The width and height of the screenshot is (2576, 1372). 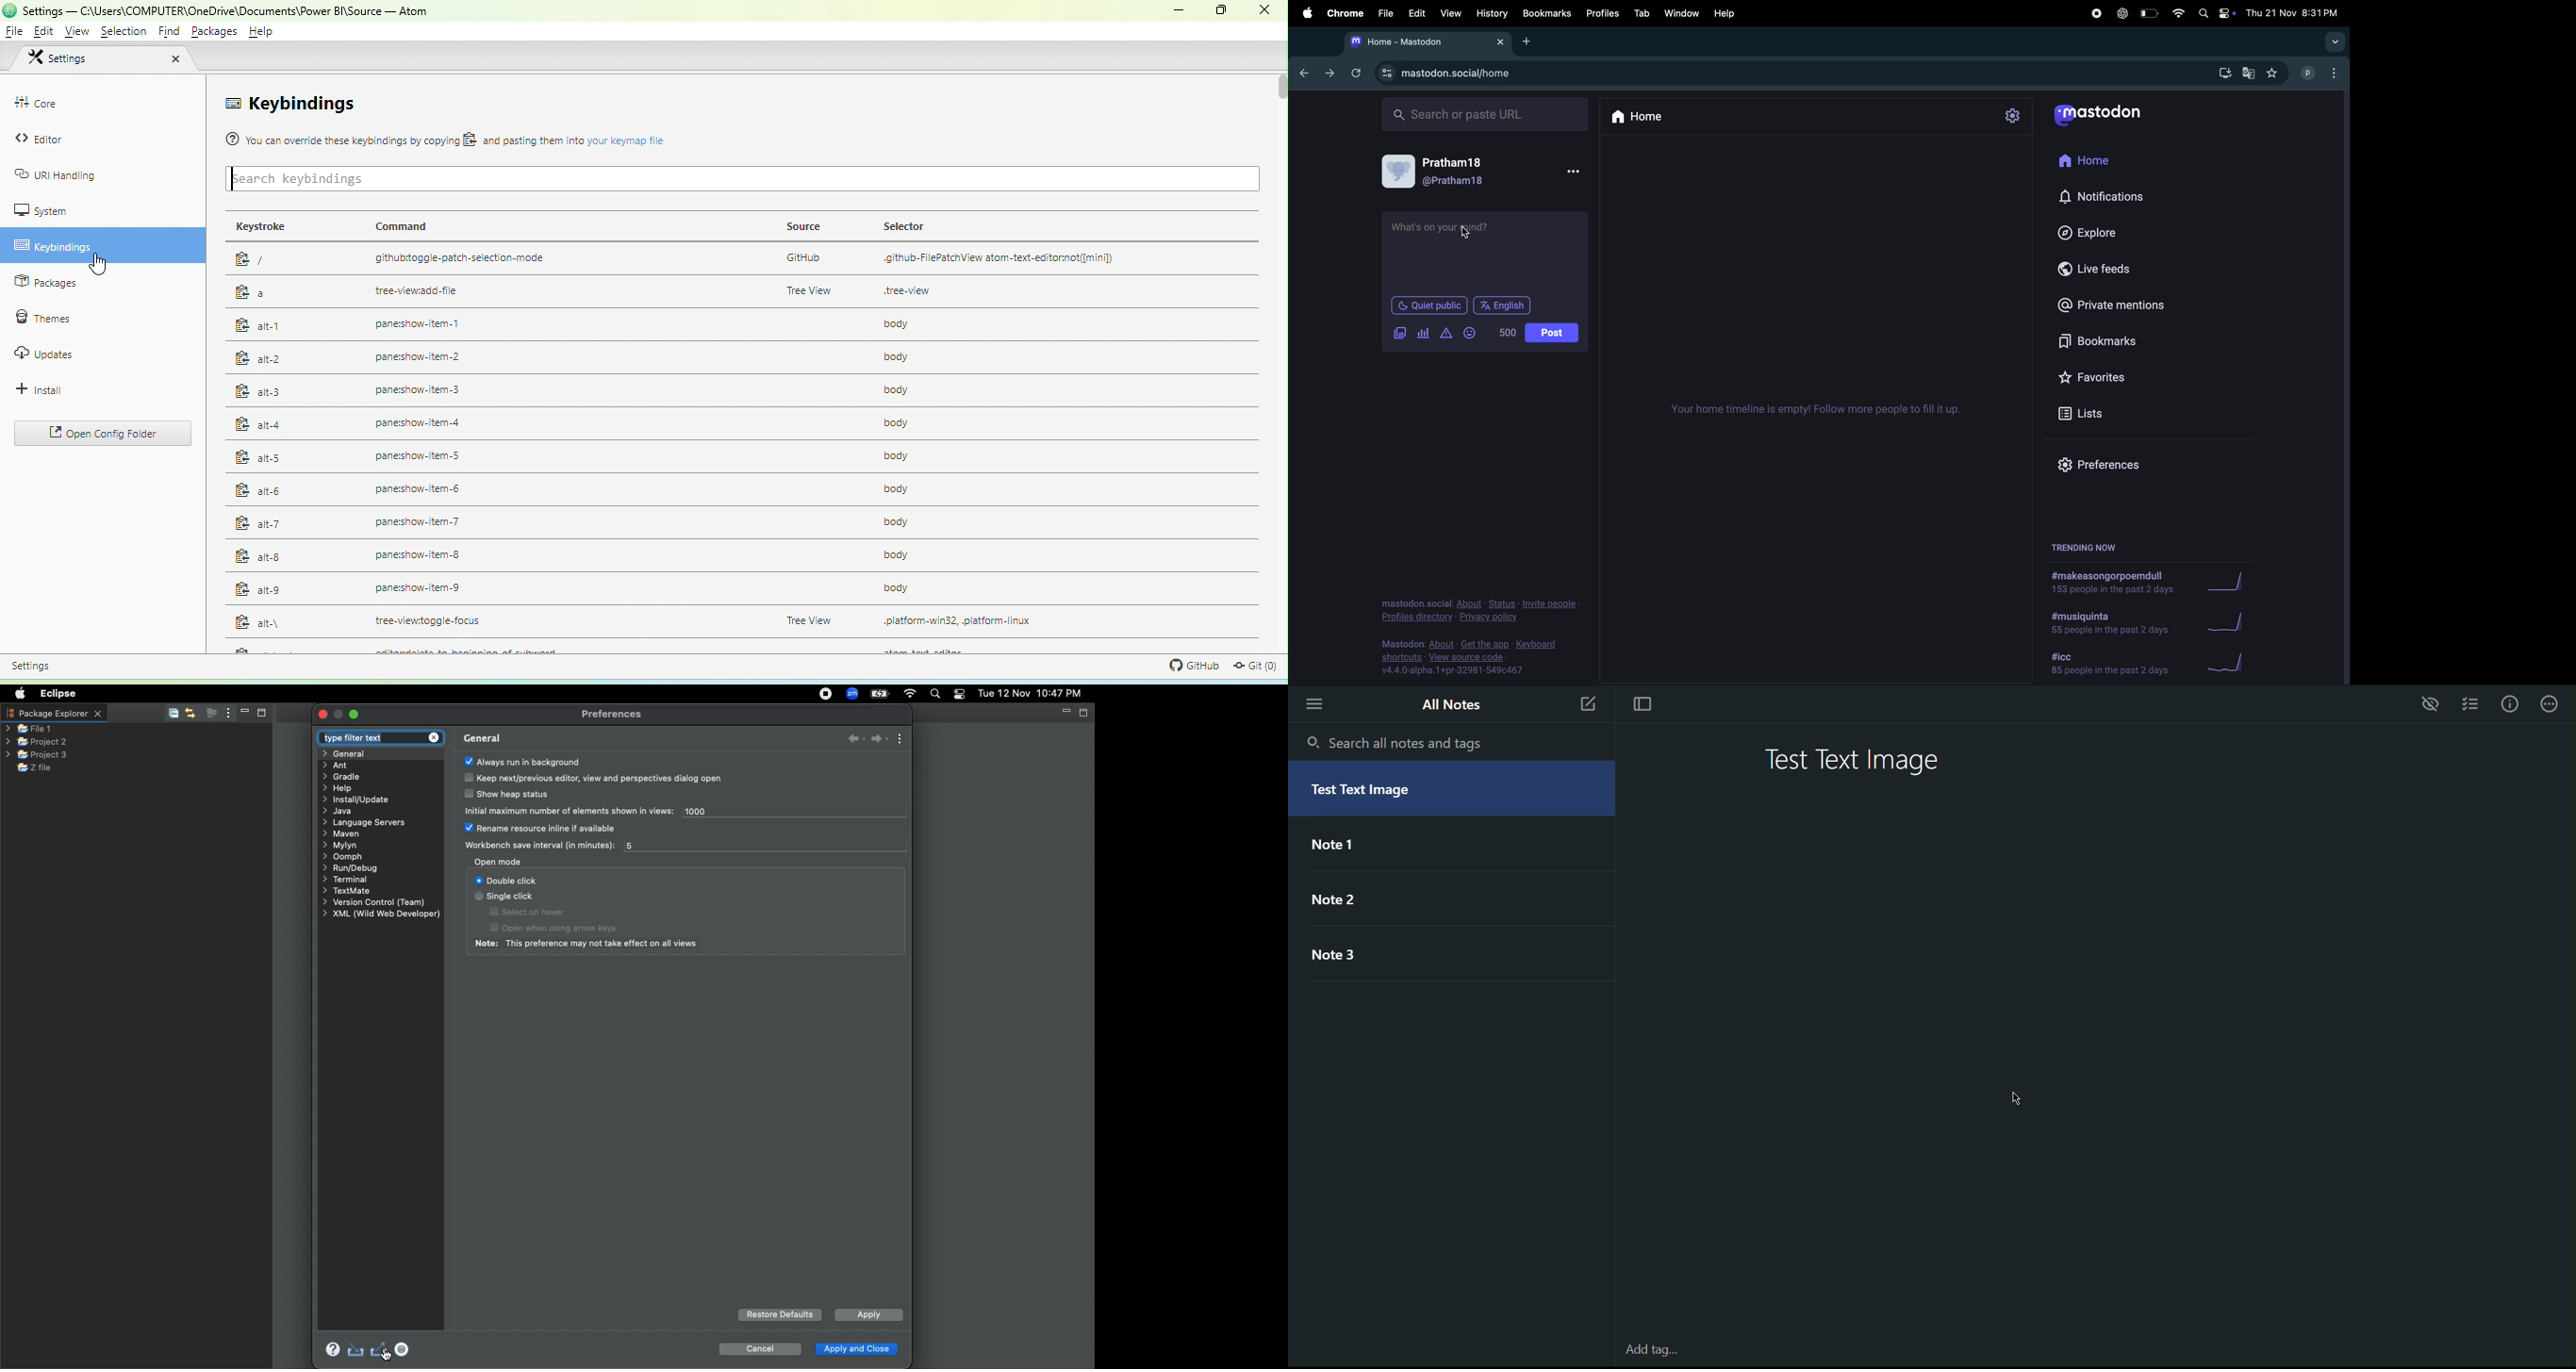 I want to click on ® You can override these keybindings by copying BS. and pasting them nto your keymap fle, so click(x=443, y=140).